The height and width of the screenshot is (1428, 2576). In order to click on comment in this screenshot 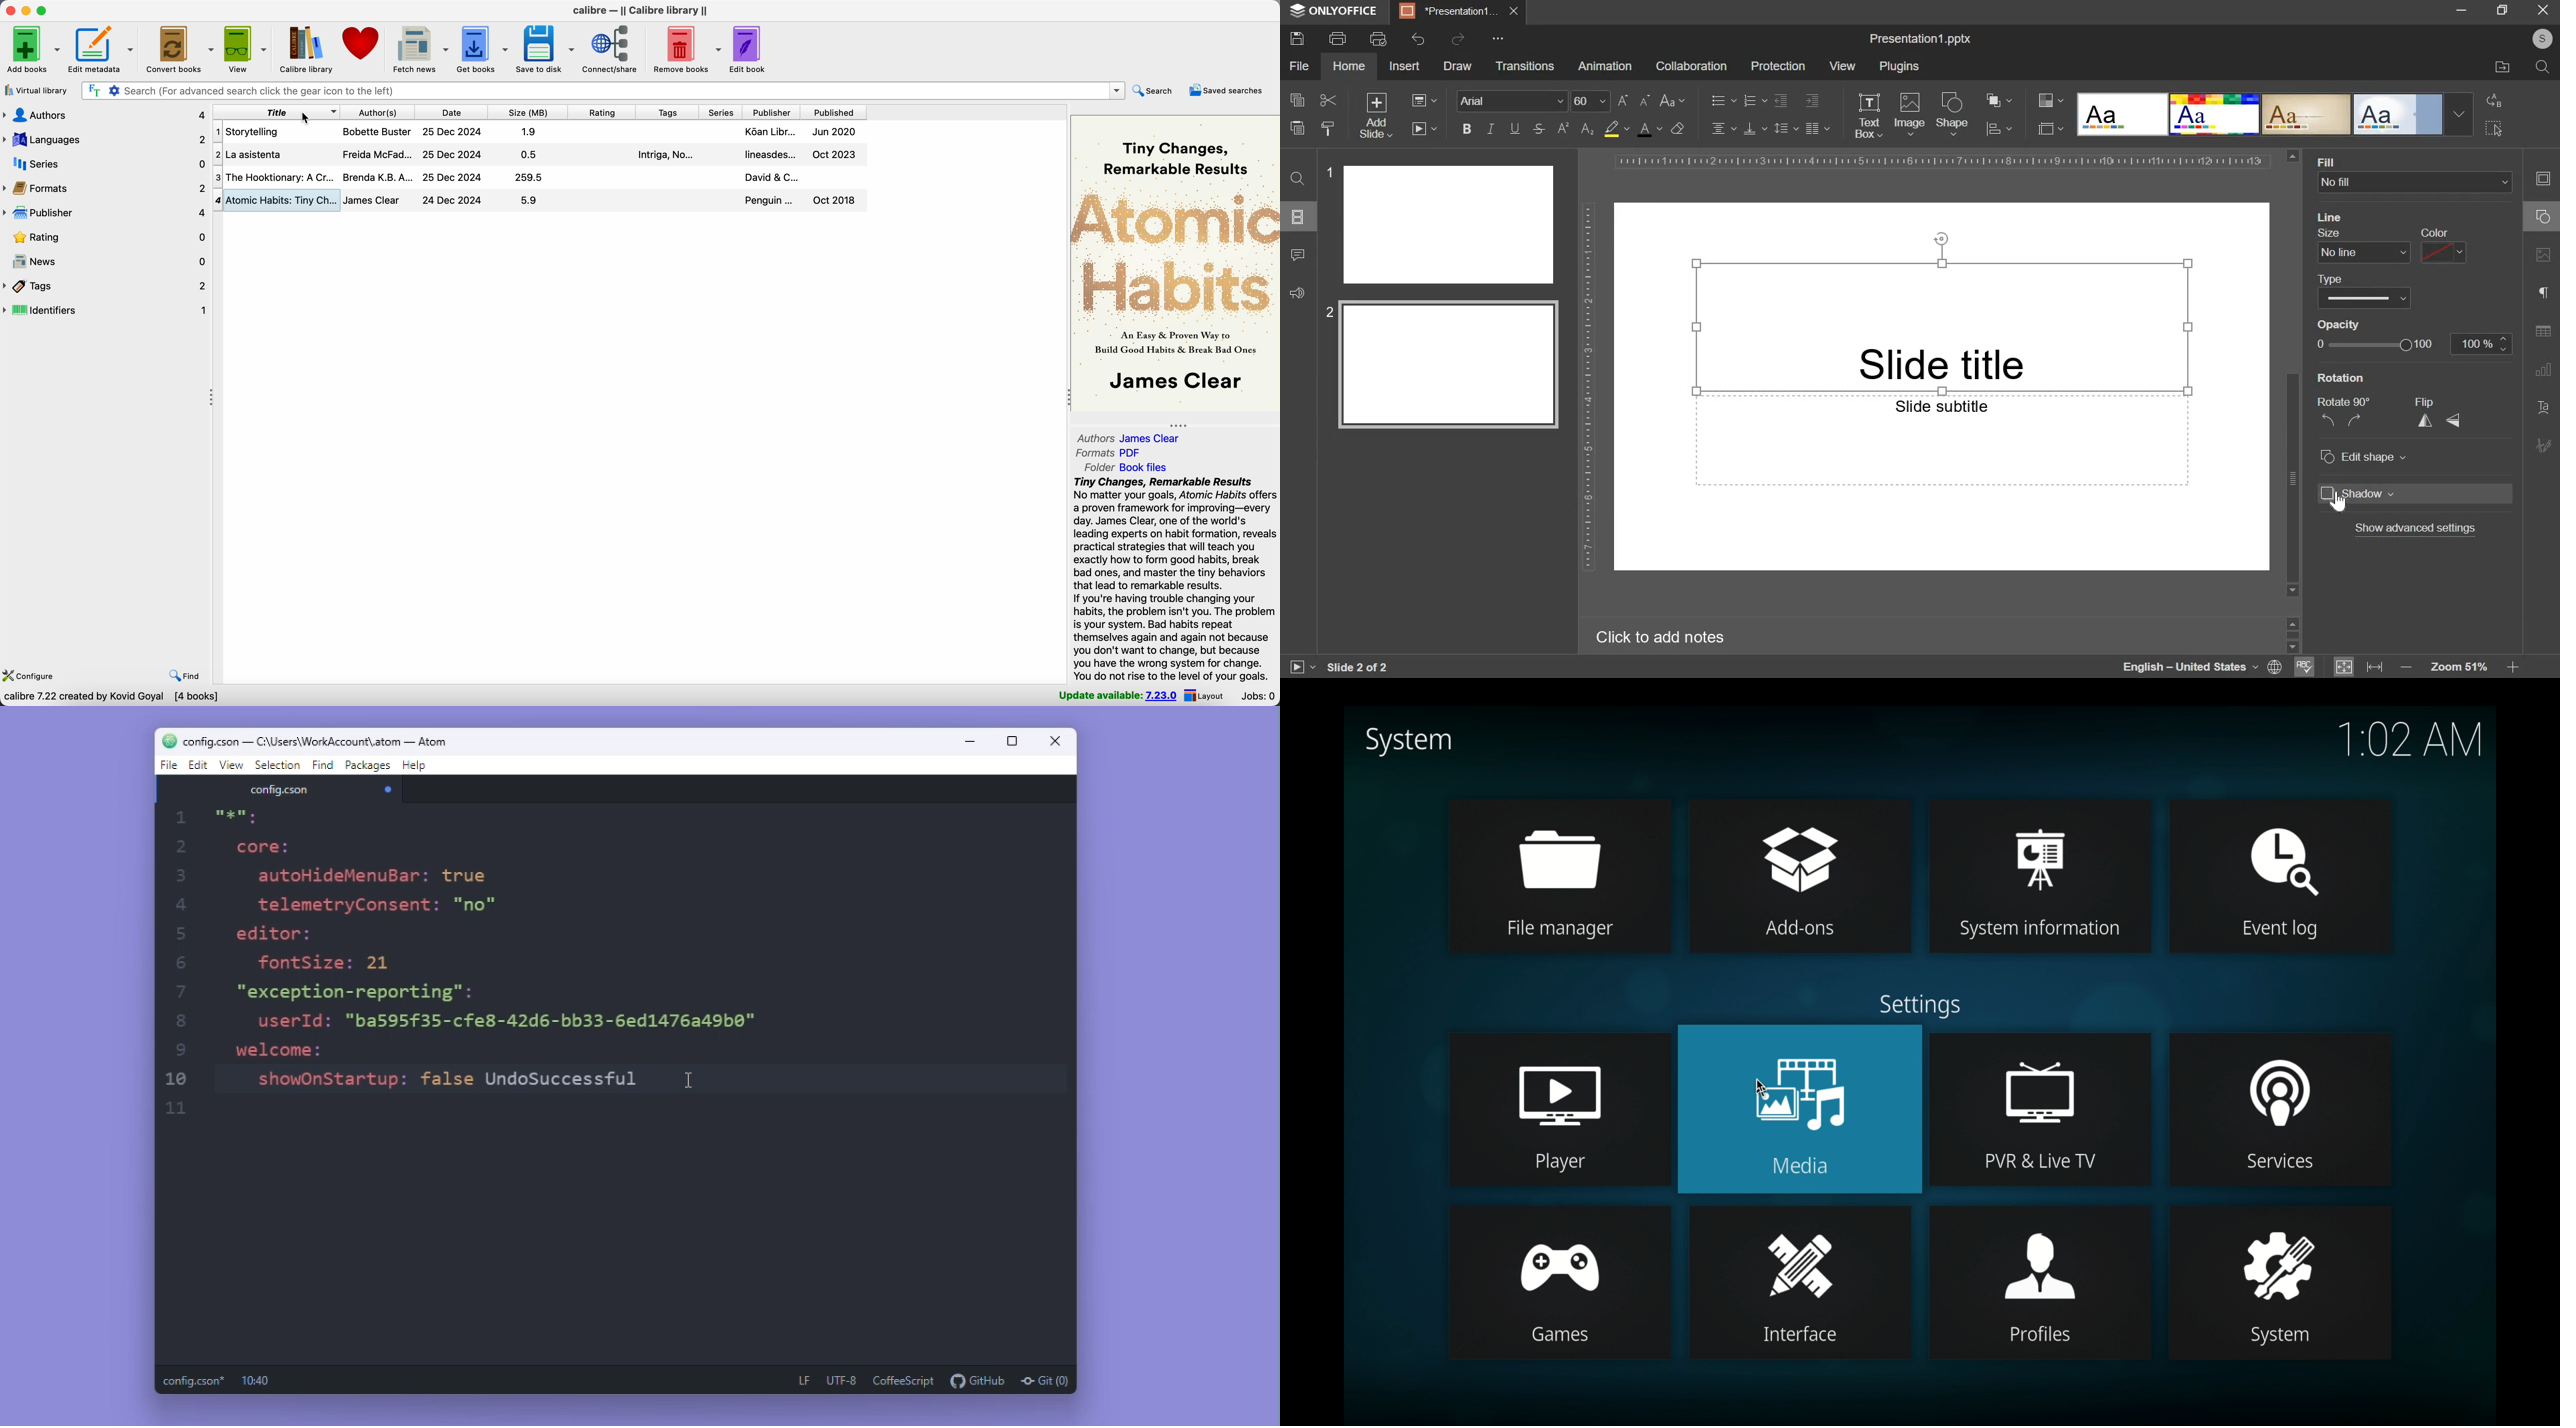, I will do `click(1297, 253)`.